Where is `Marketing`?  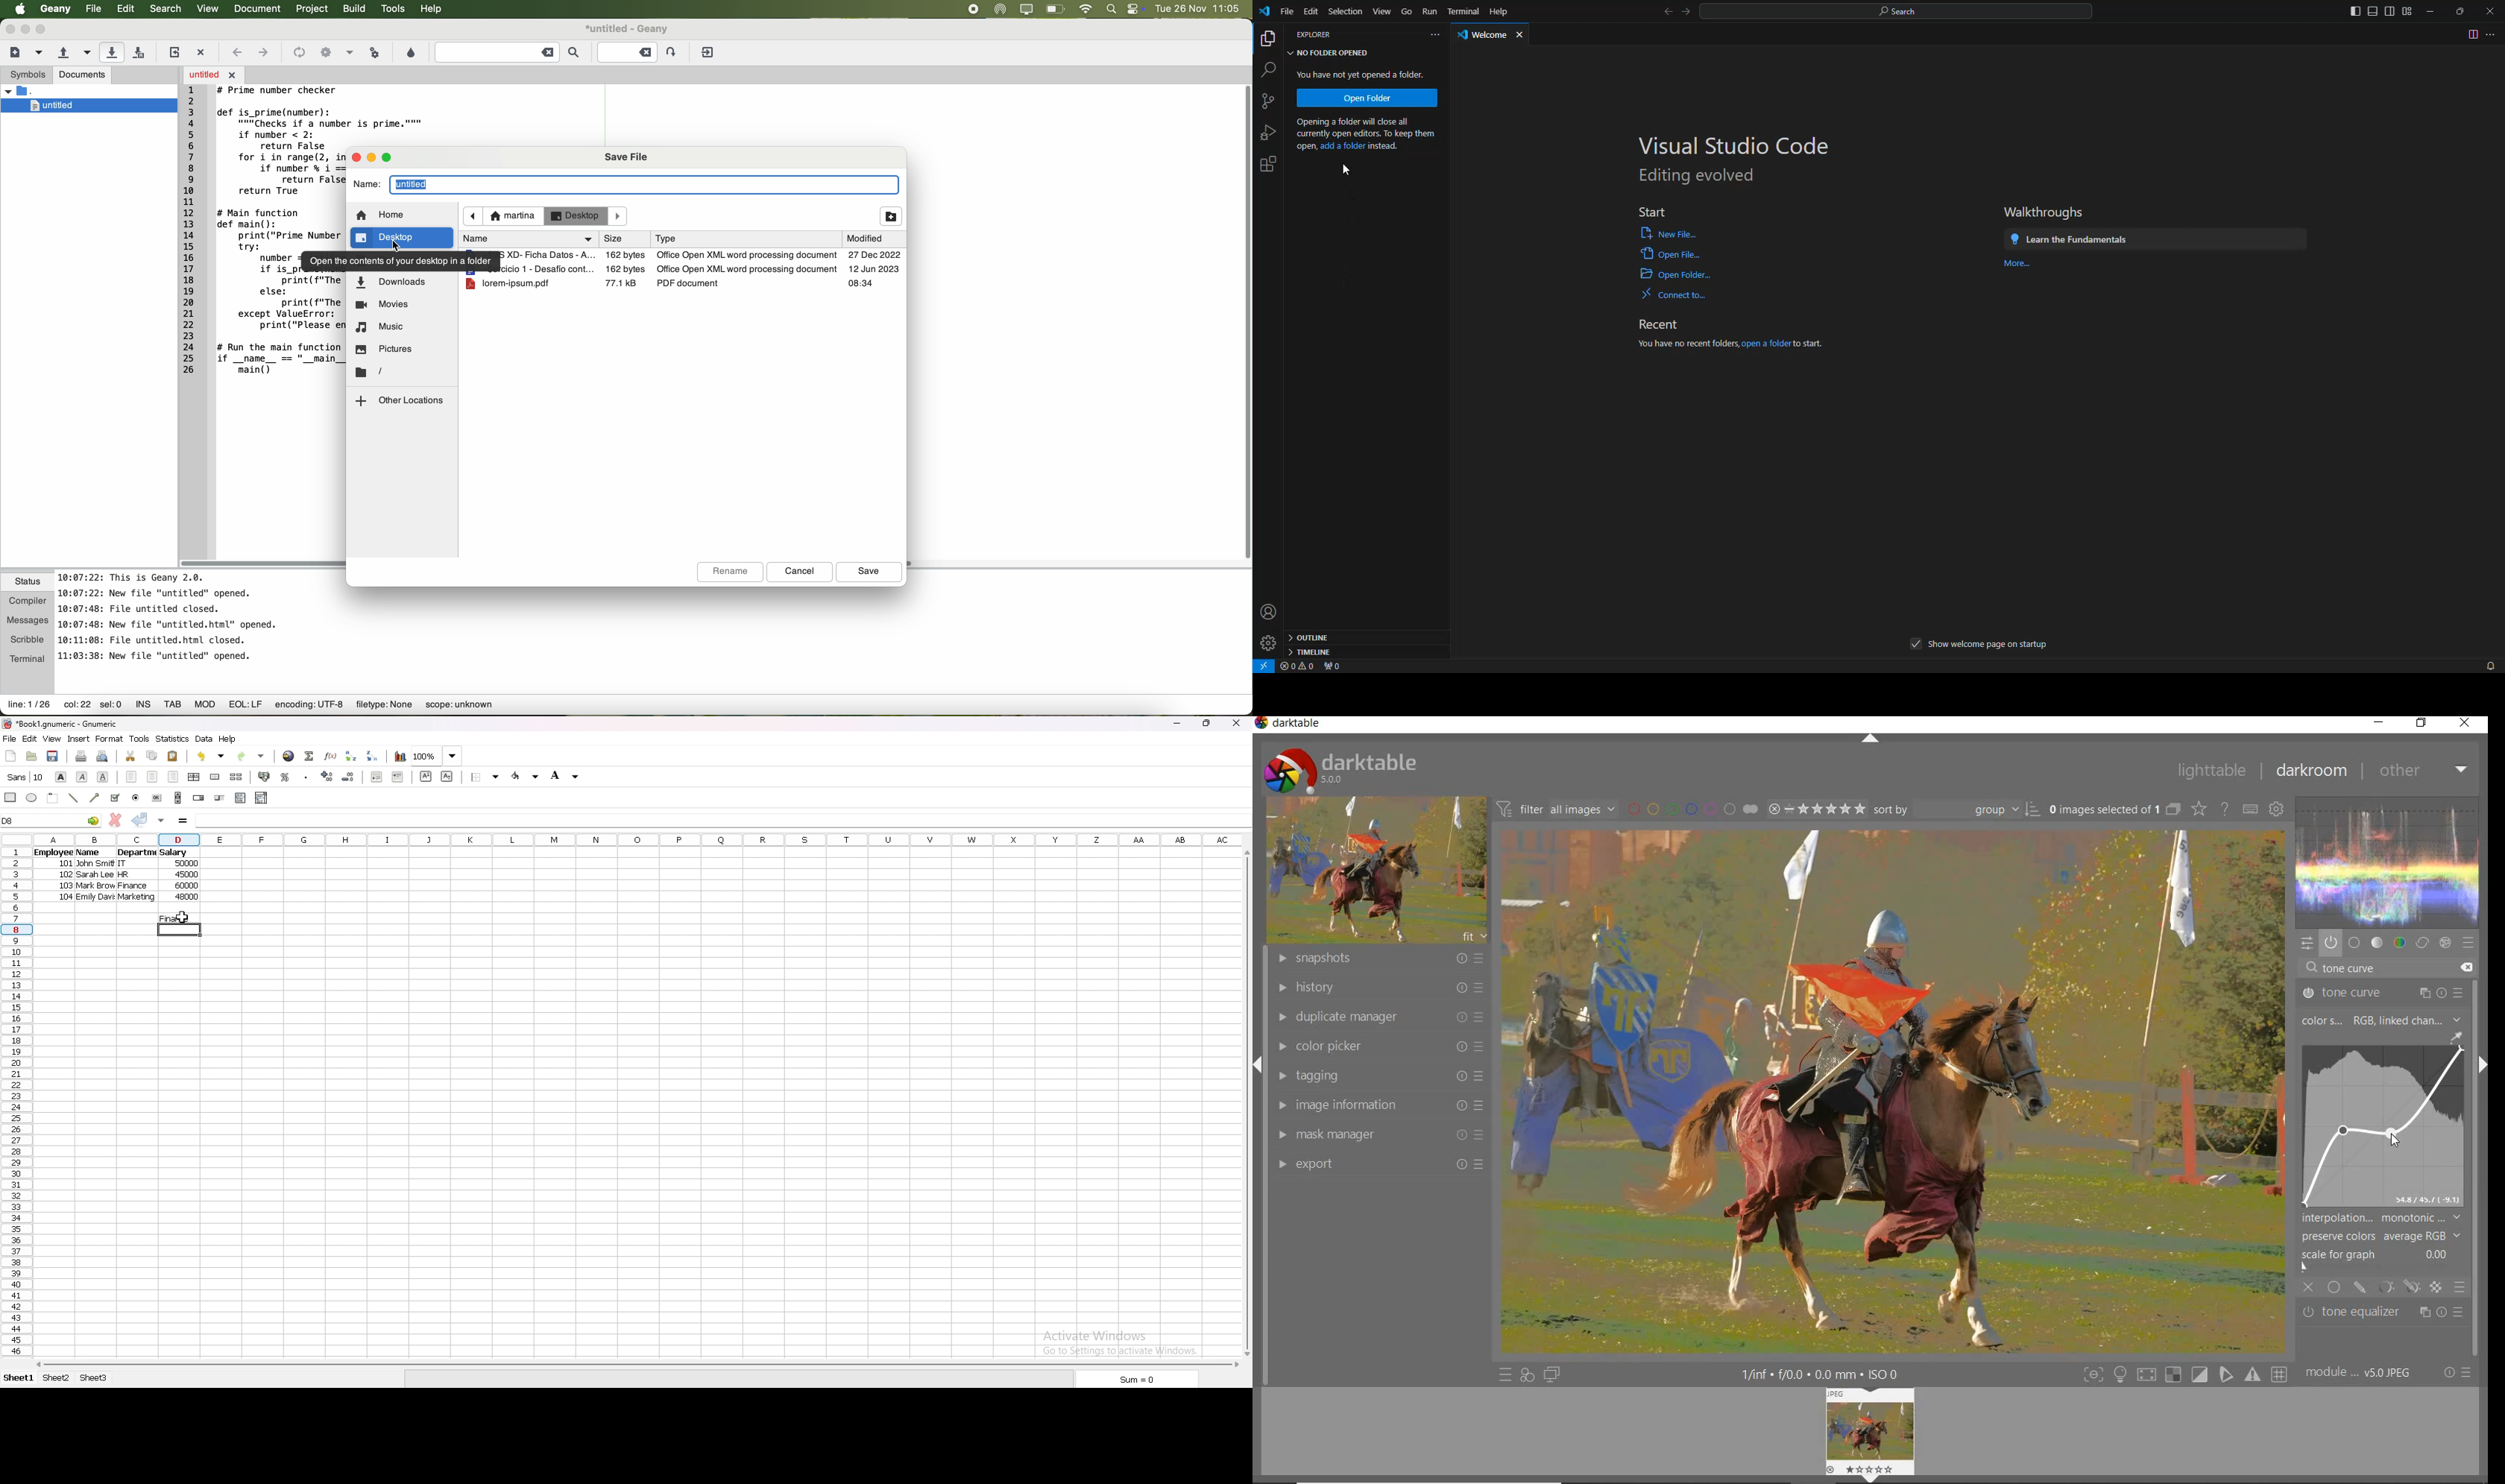
Marketing is located at coordinates (136, 898).